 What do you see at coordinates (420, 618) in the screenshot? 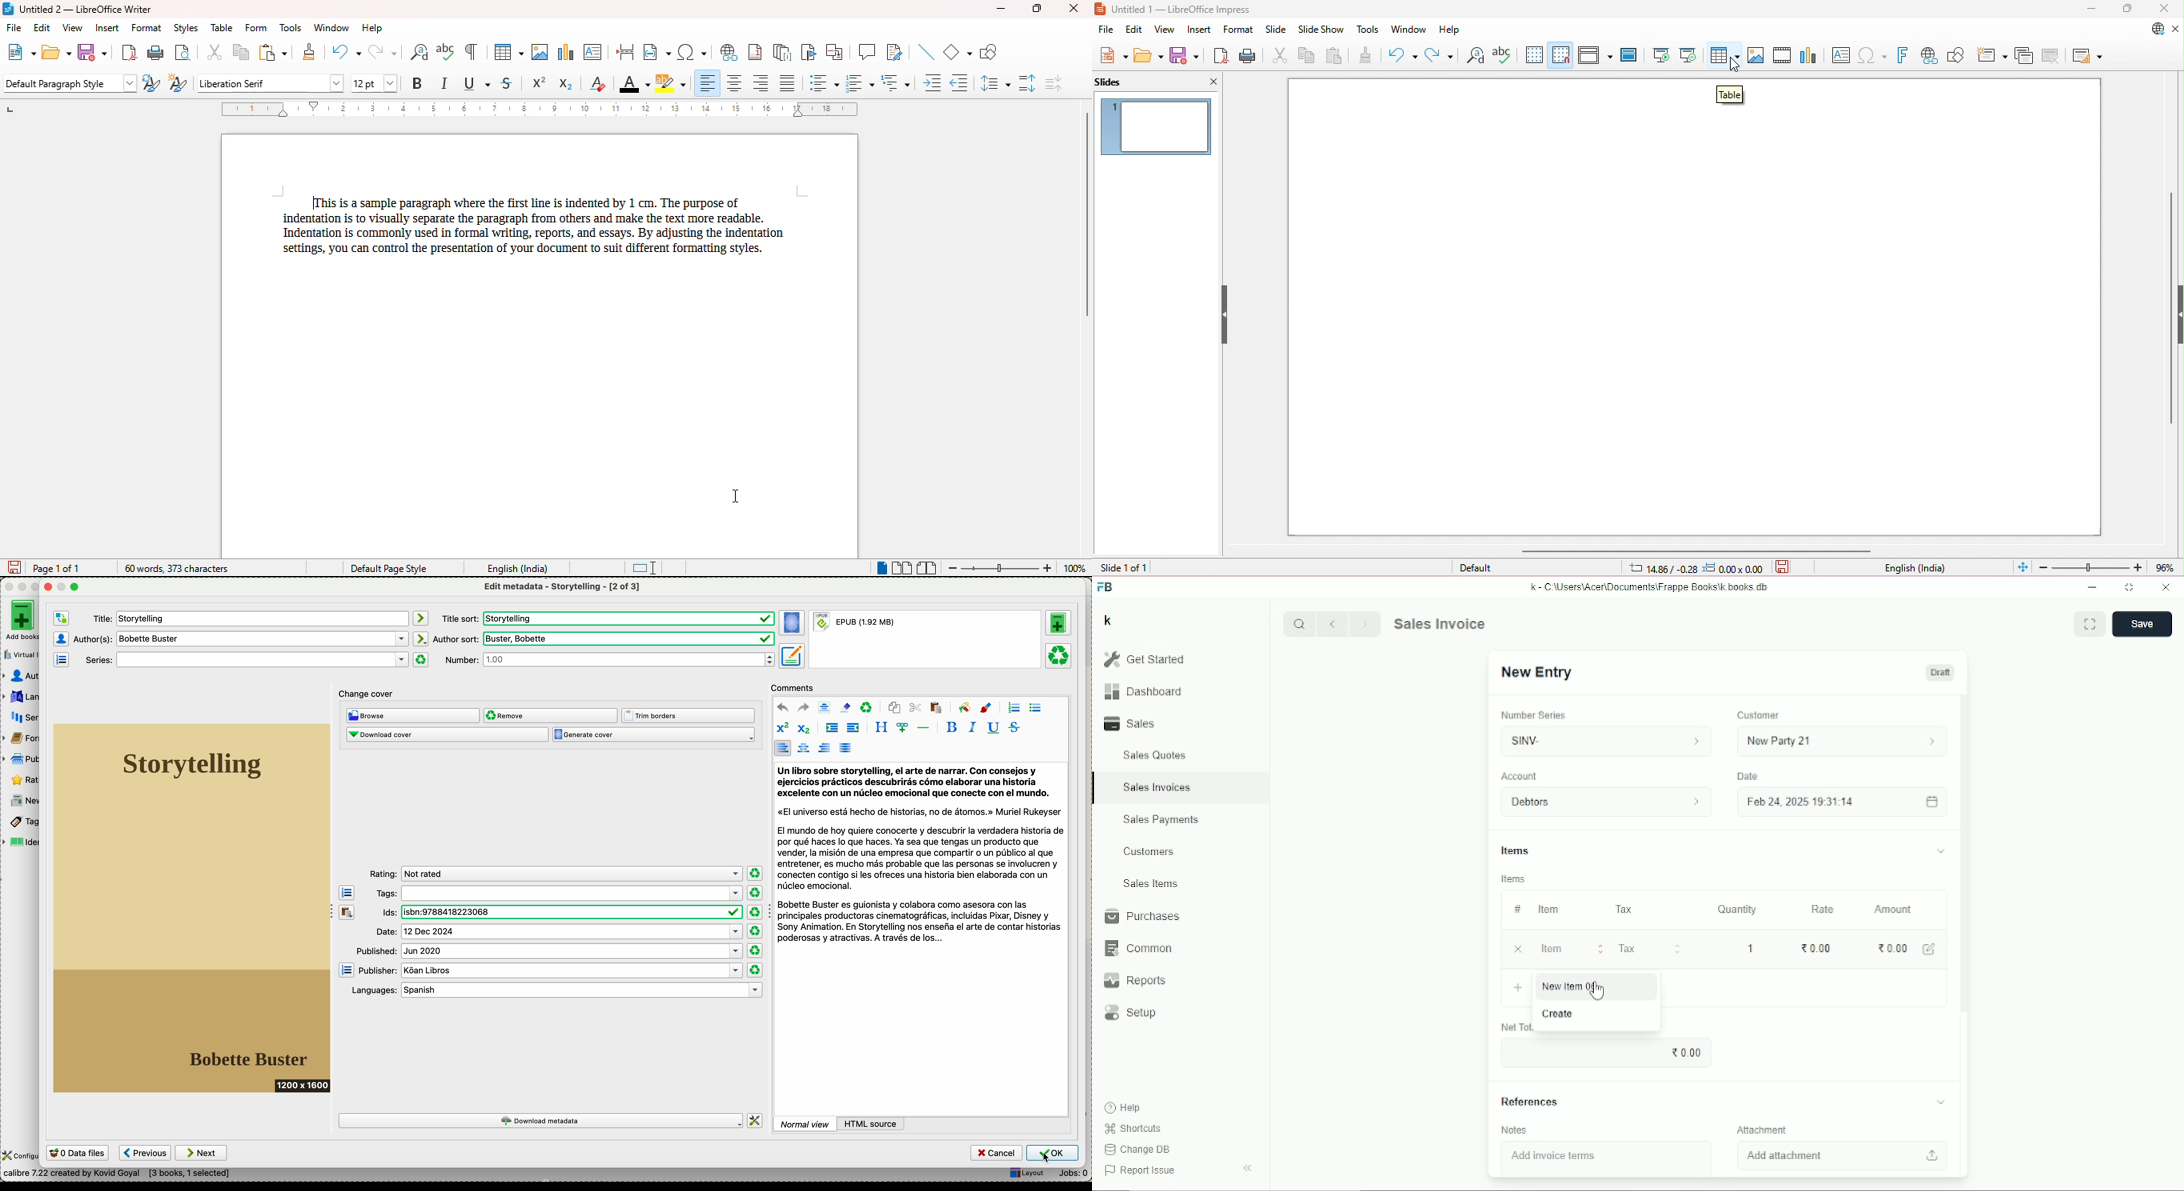
I see `icon` at bounding box center [420, 618].